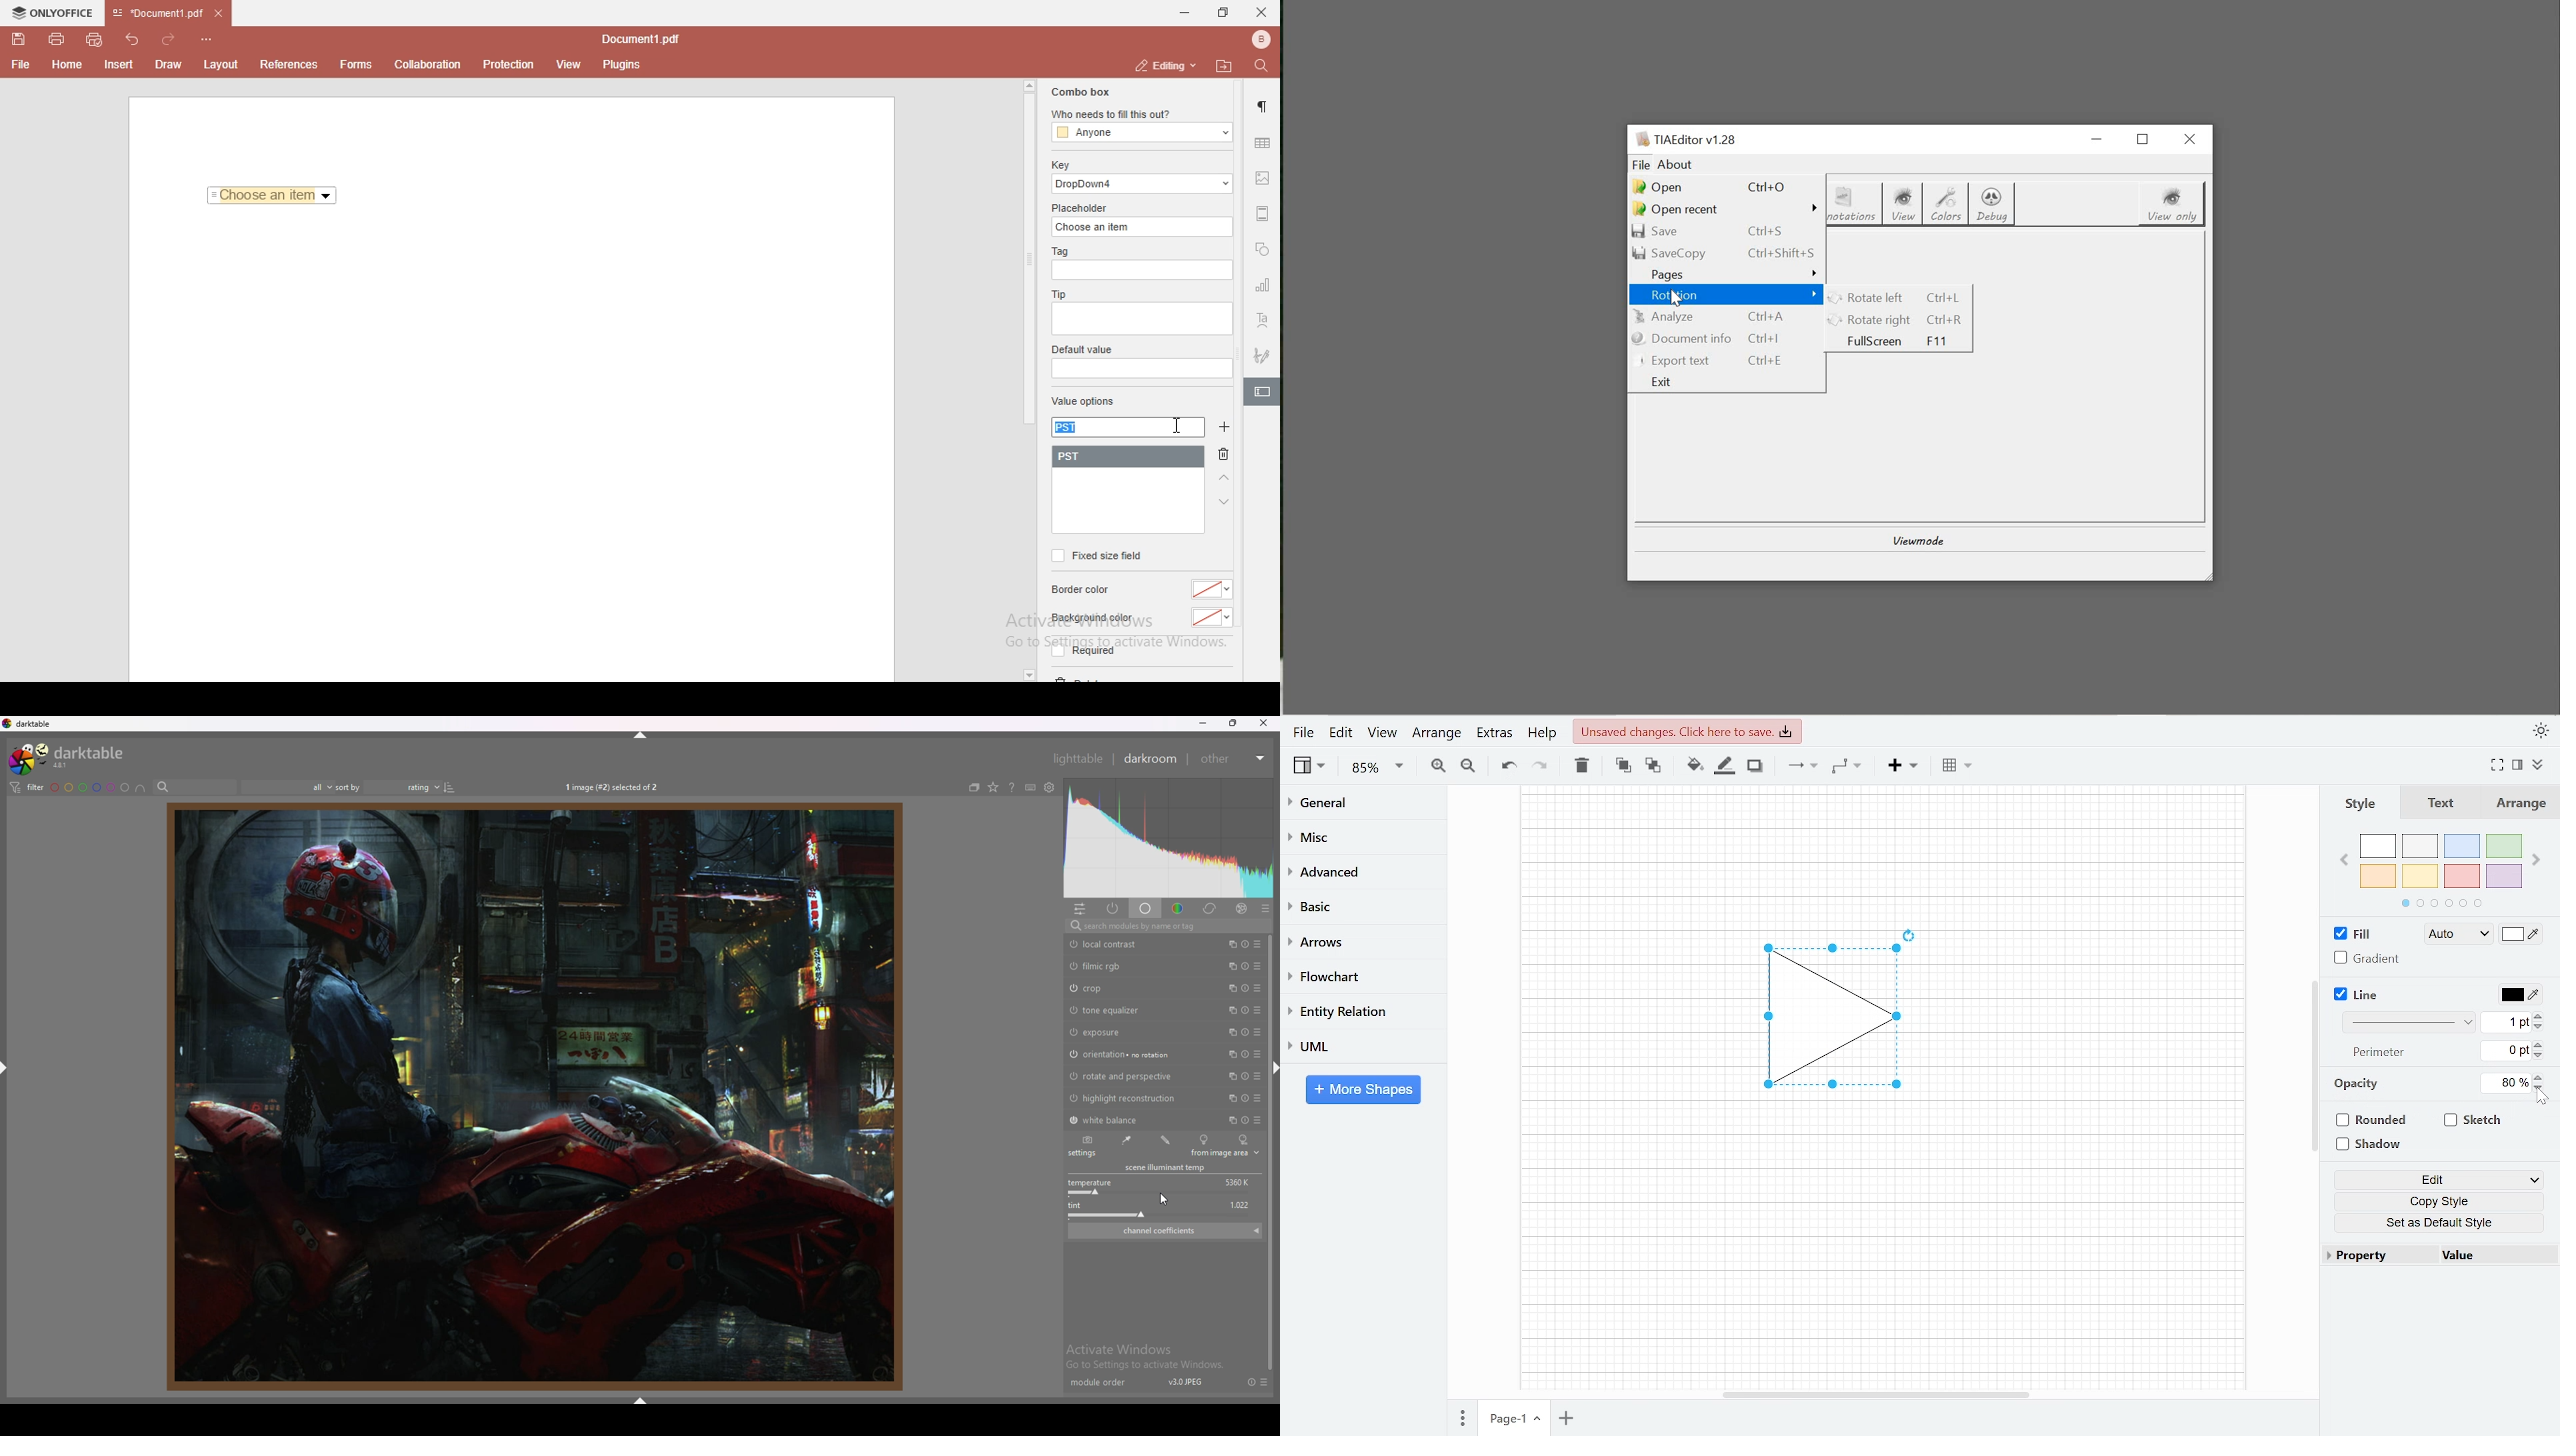 Image resolution: width=2576 pixels, height=1456 pixels. Describe the element at coordinates (1231, 965) in the screenshot. I see `multiple instances action` at that location.